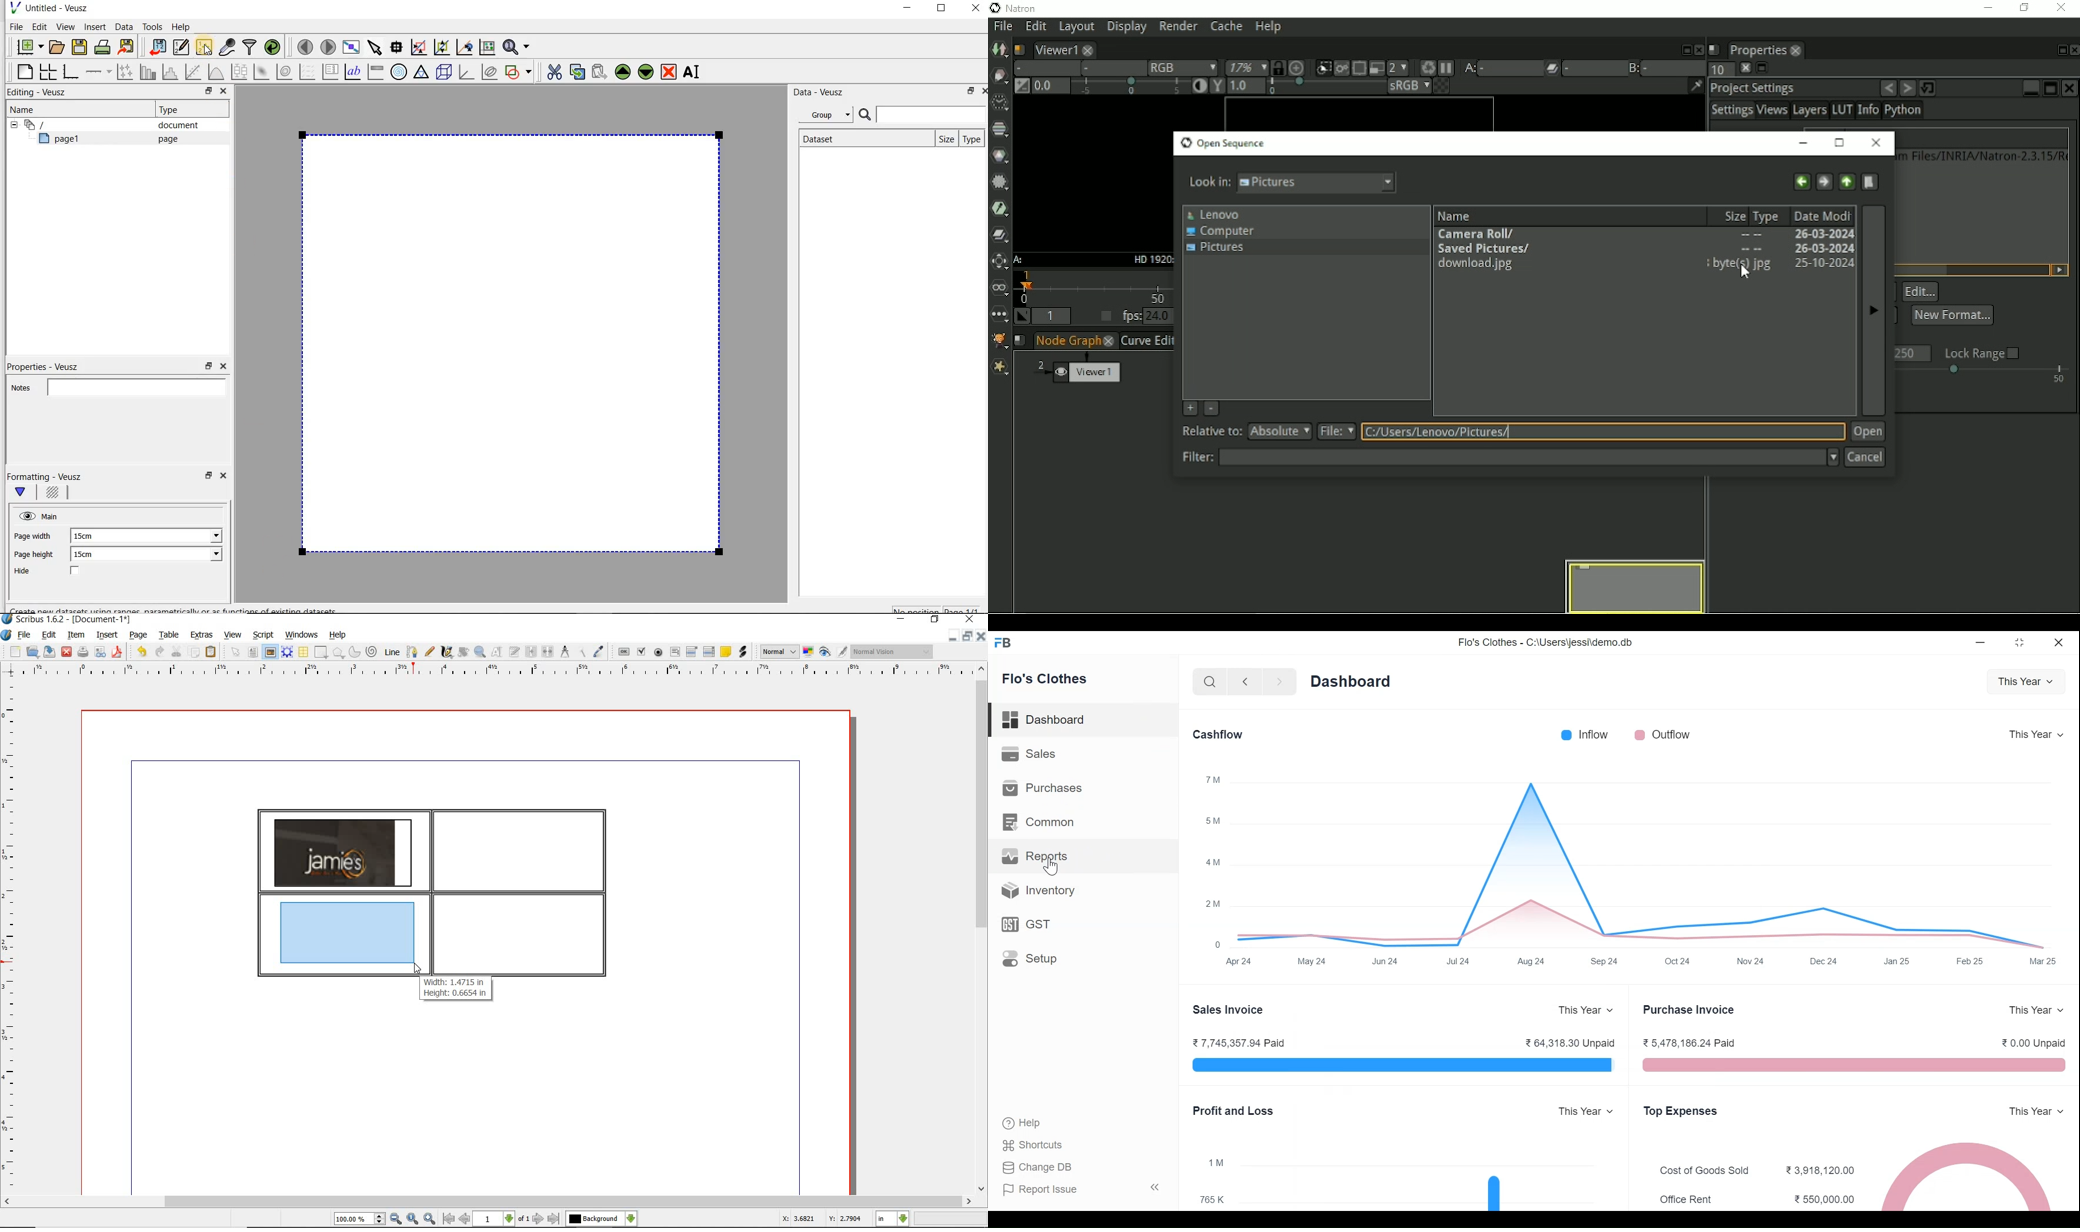  What do you see at coordinates (26, 109) in the screenshot?
I see `Name` at bounding box center [26, 109].